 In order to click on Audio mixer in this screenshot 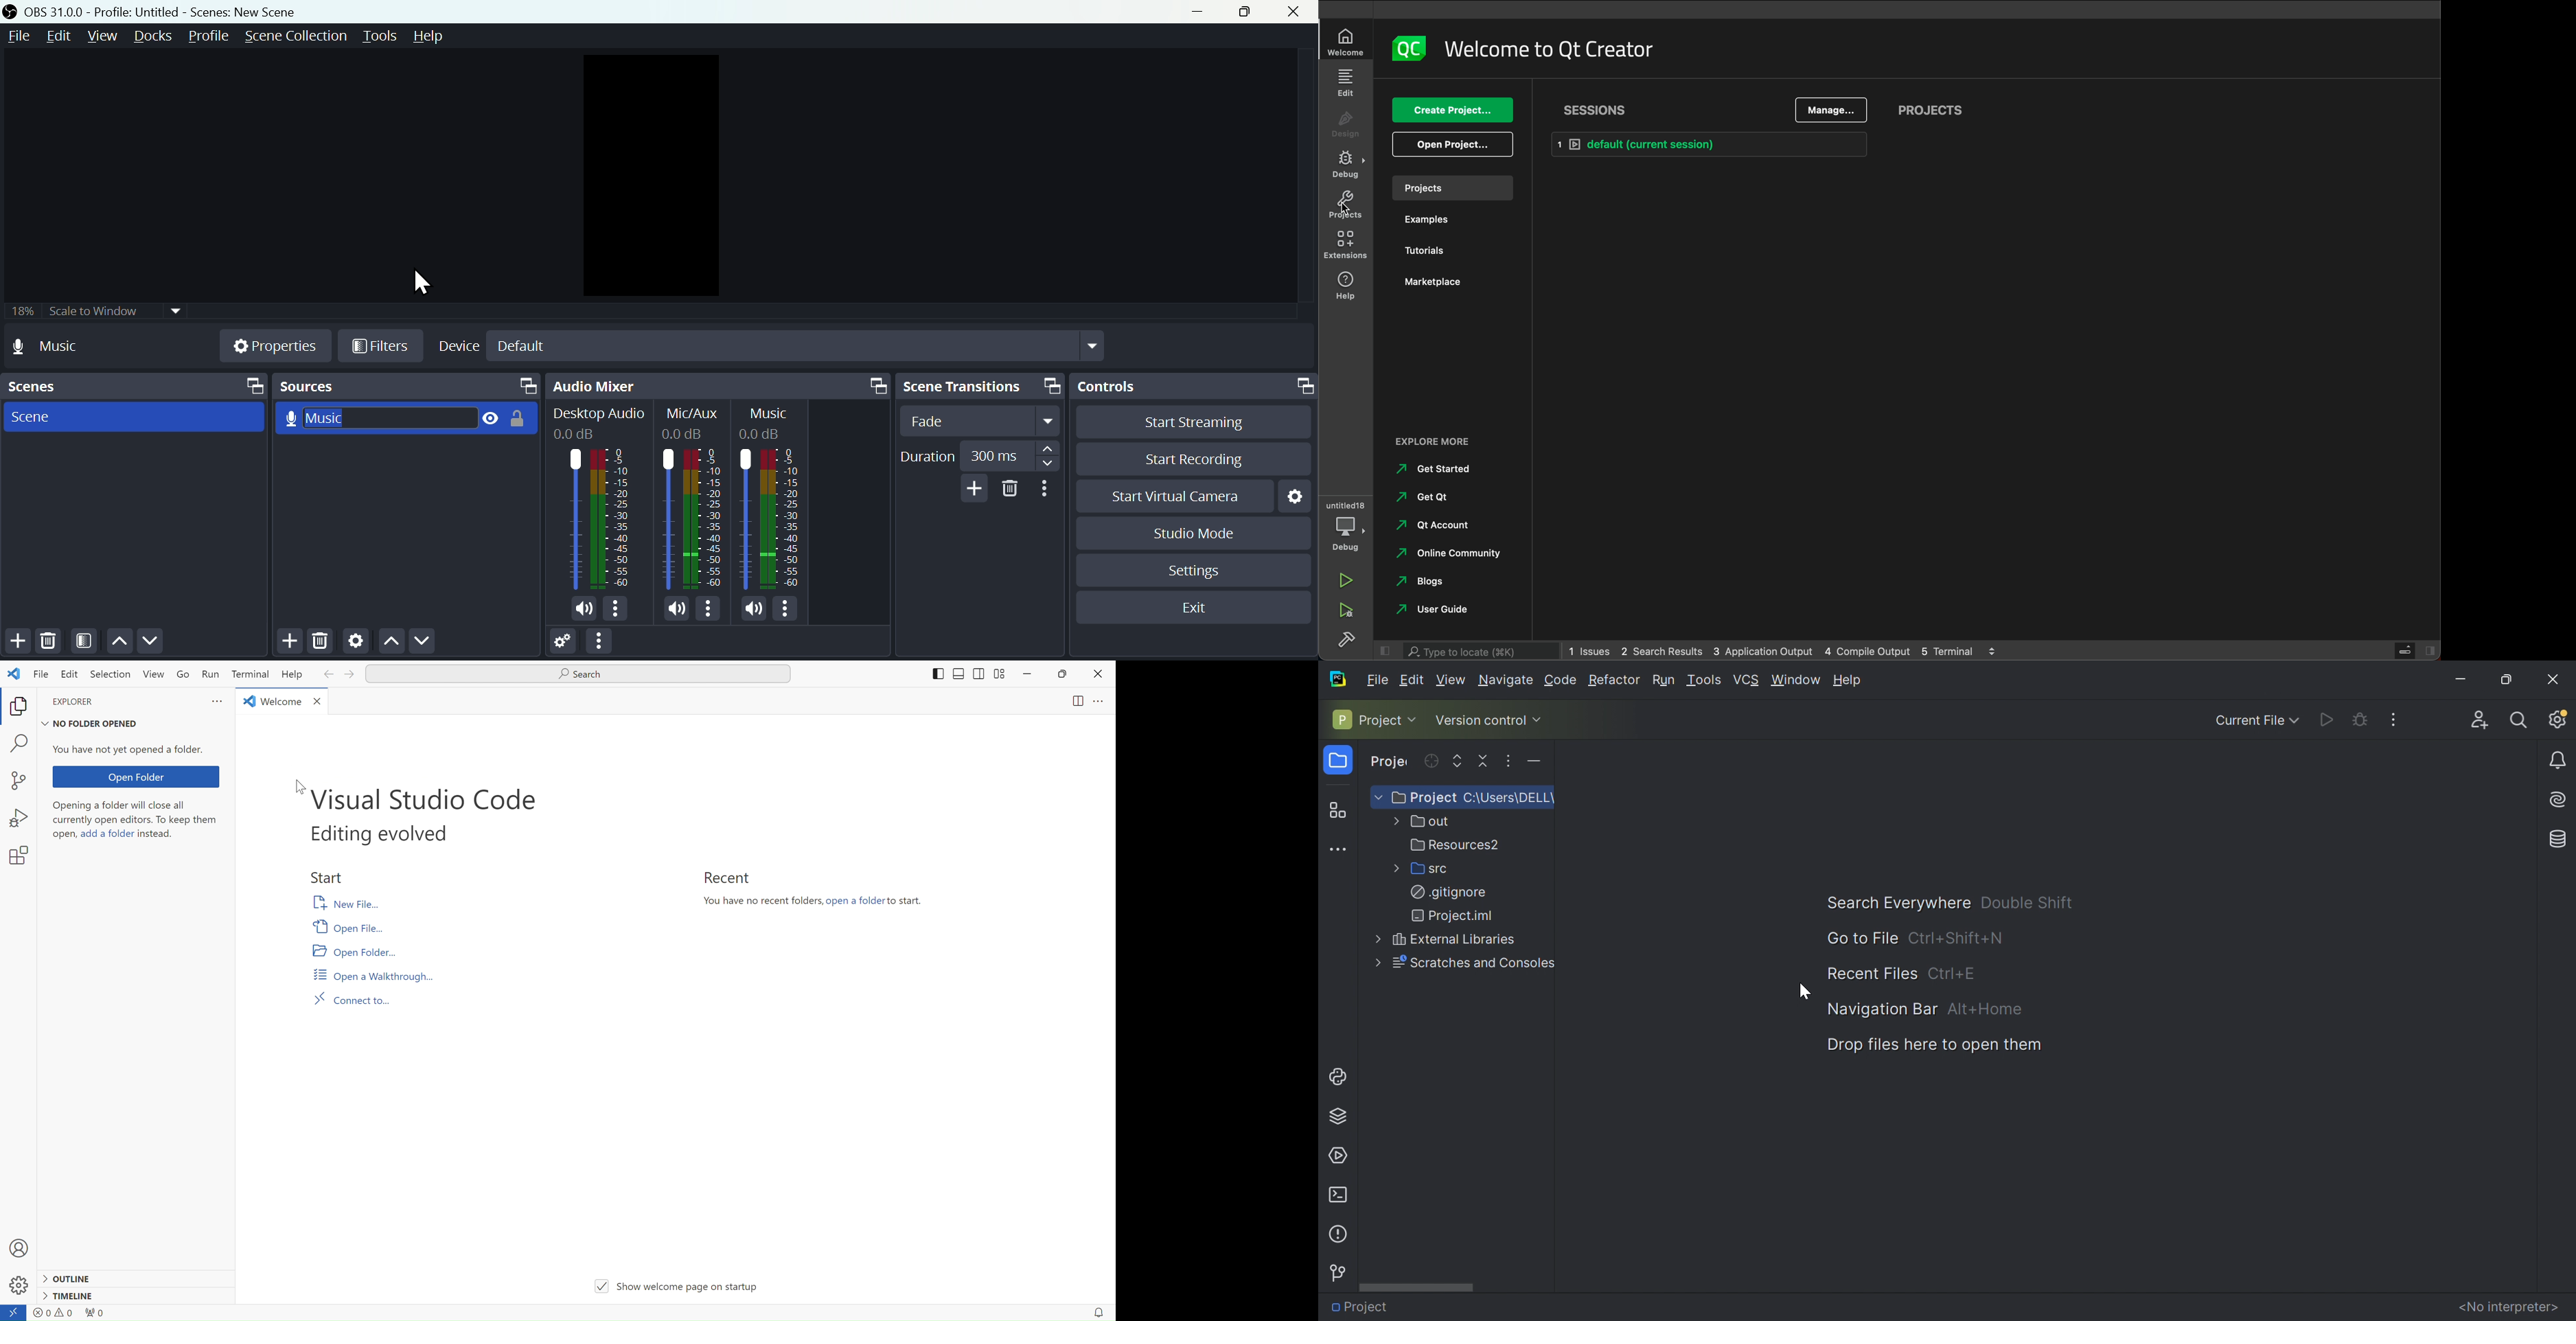, I will do `click(716, 385)`.